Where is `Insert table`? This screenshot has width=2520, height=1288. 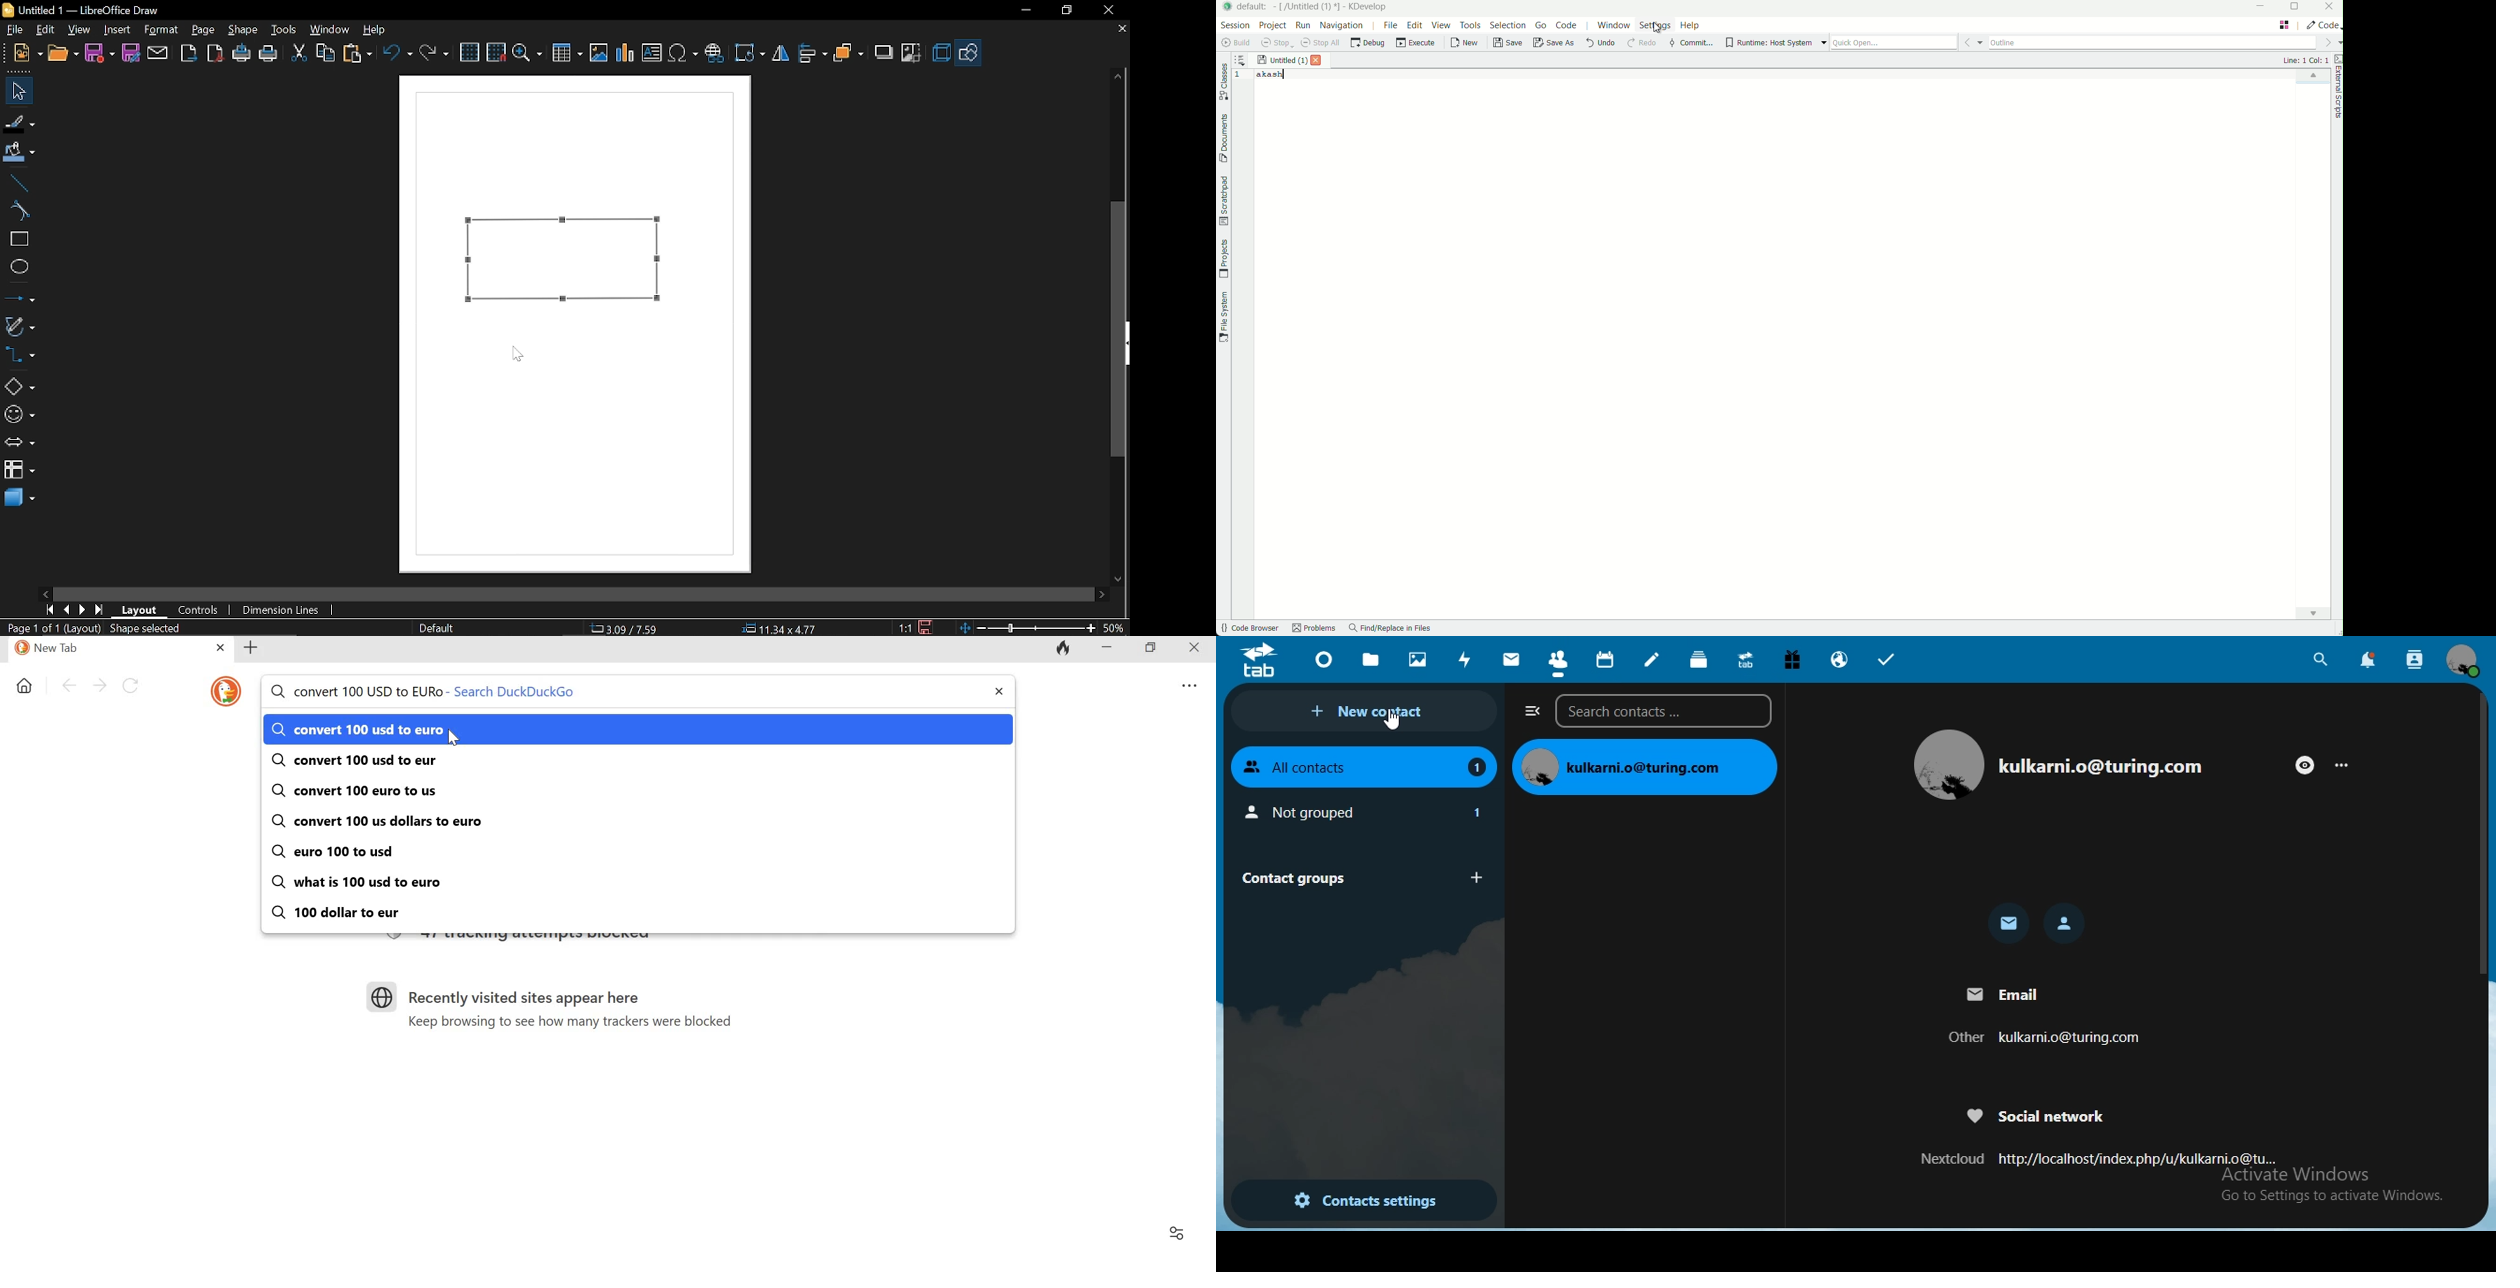 Insert table is located at coordinates (567, 53).